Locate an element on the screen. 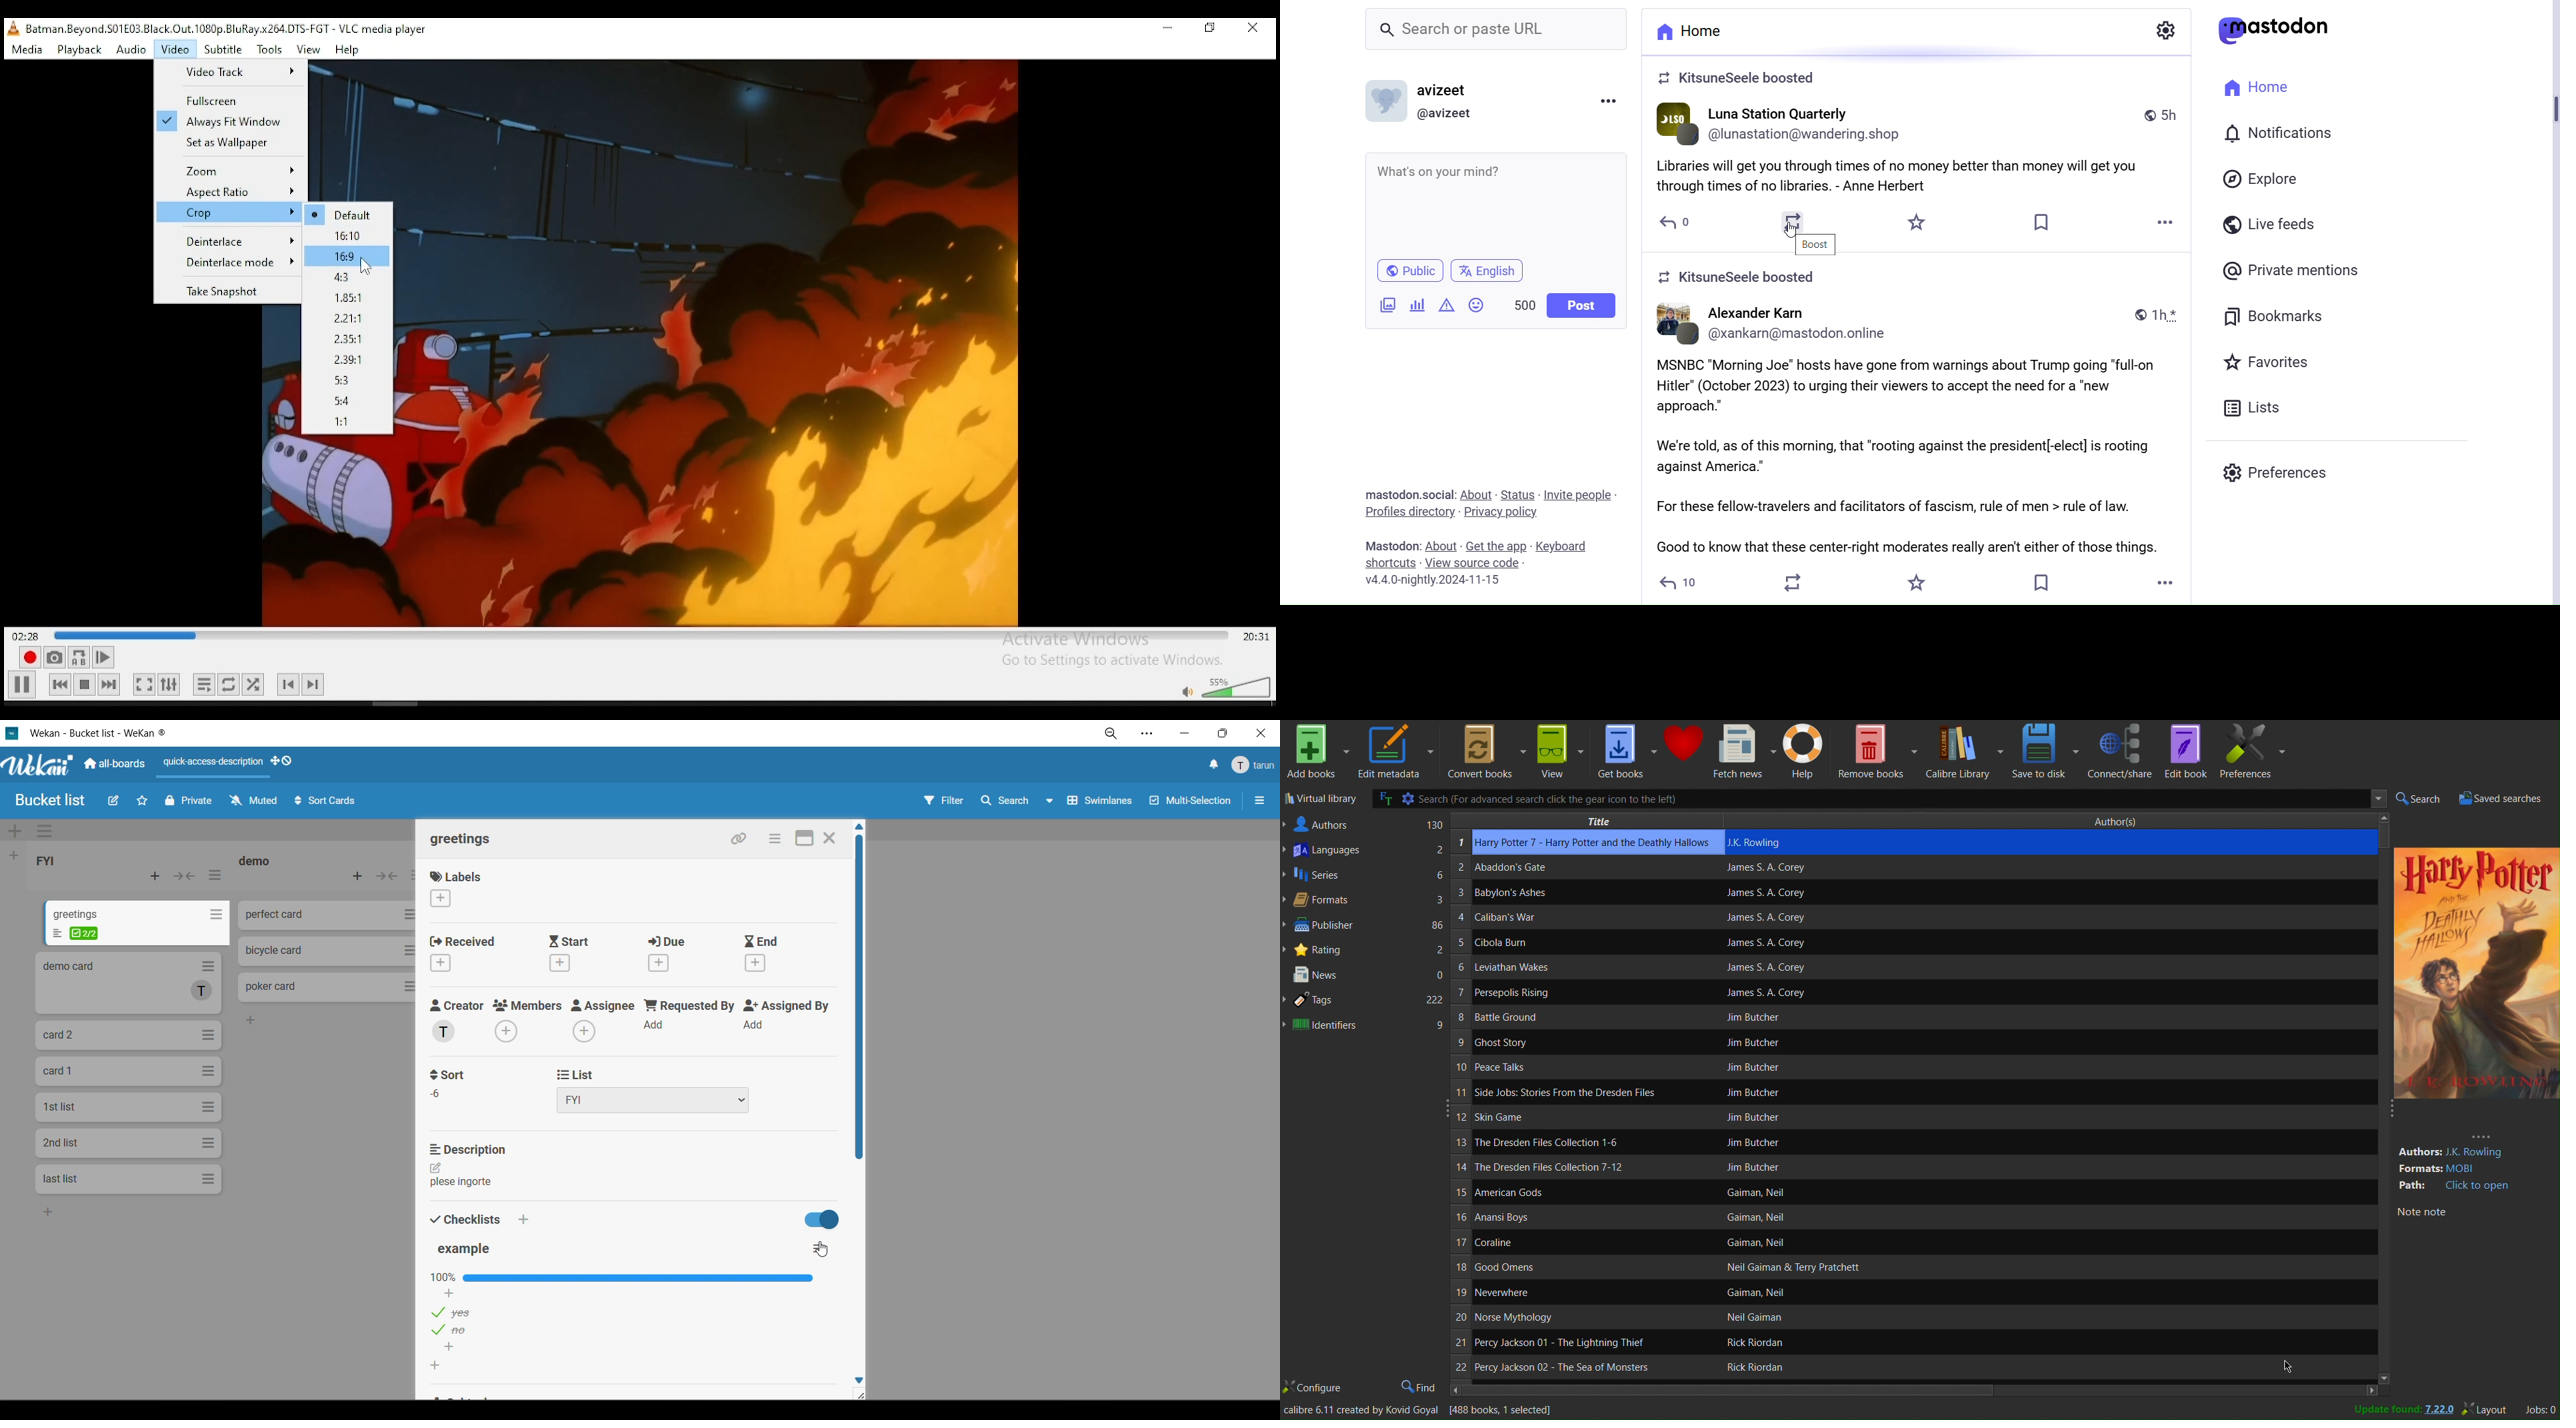 The image size is (2576, 1428). Add Poll is located at coordinates (1419, 306).